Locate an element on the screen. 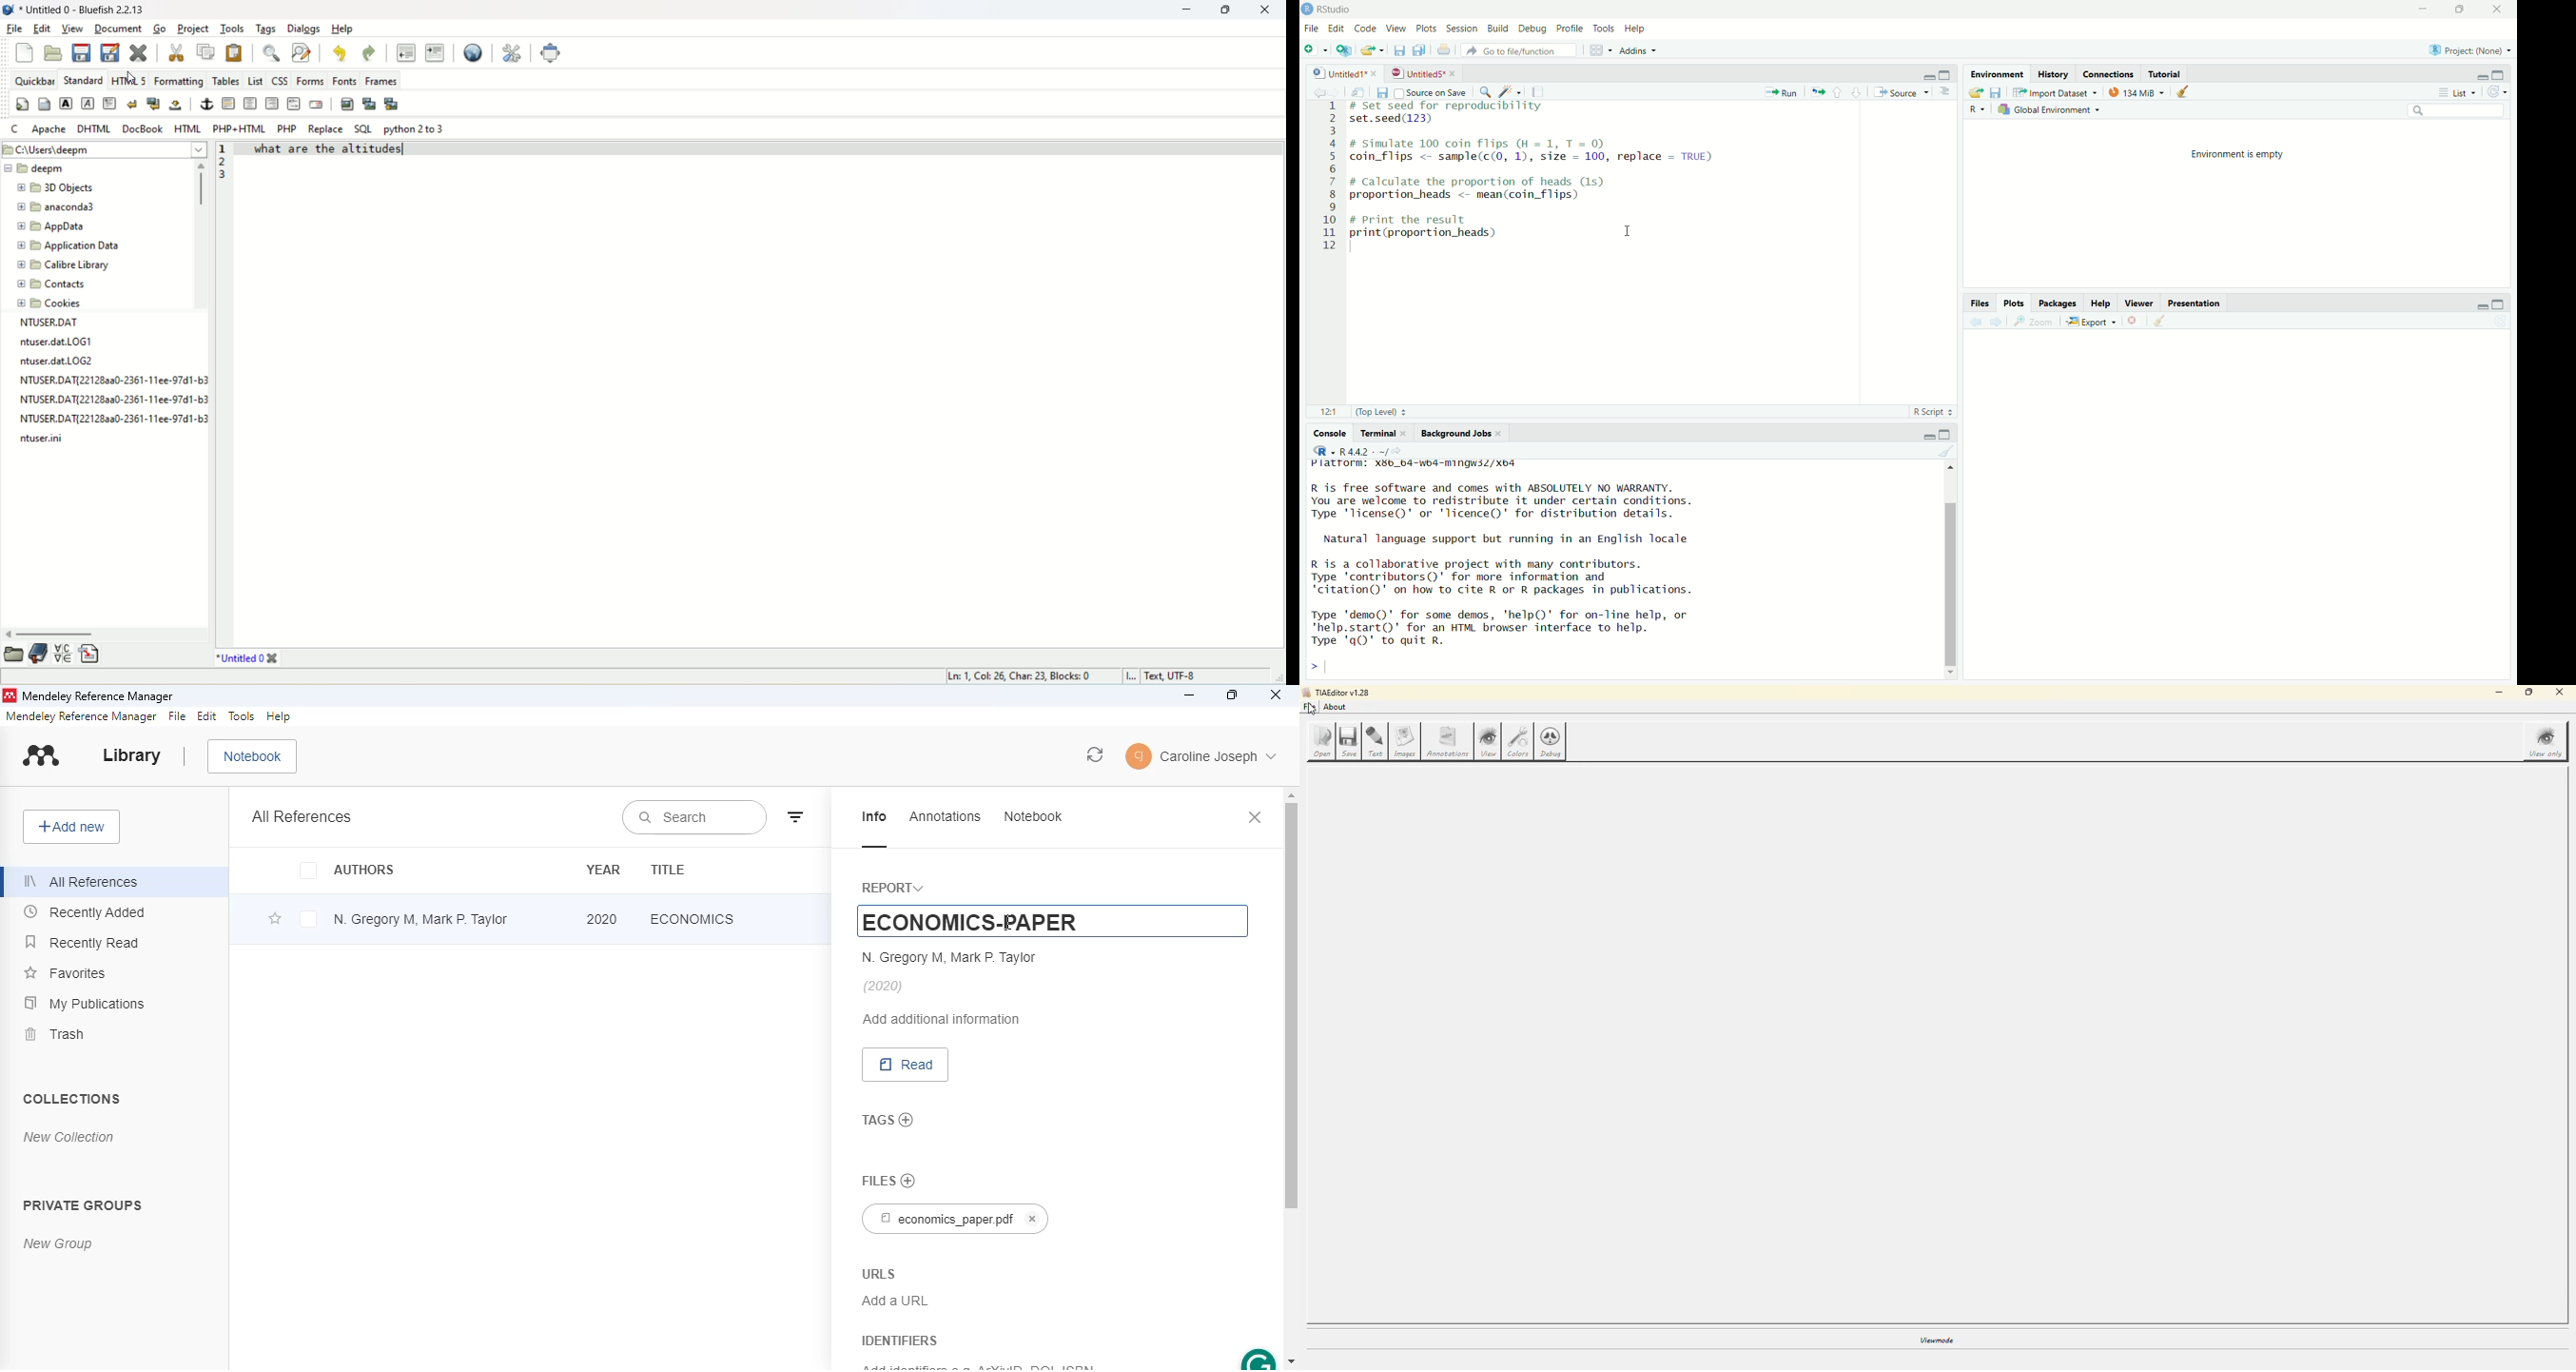 The image size is (2576, 1372). addins is located at coordinates (1638, 50).